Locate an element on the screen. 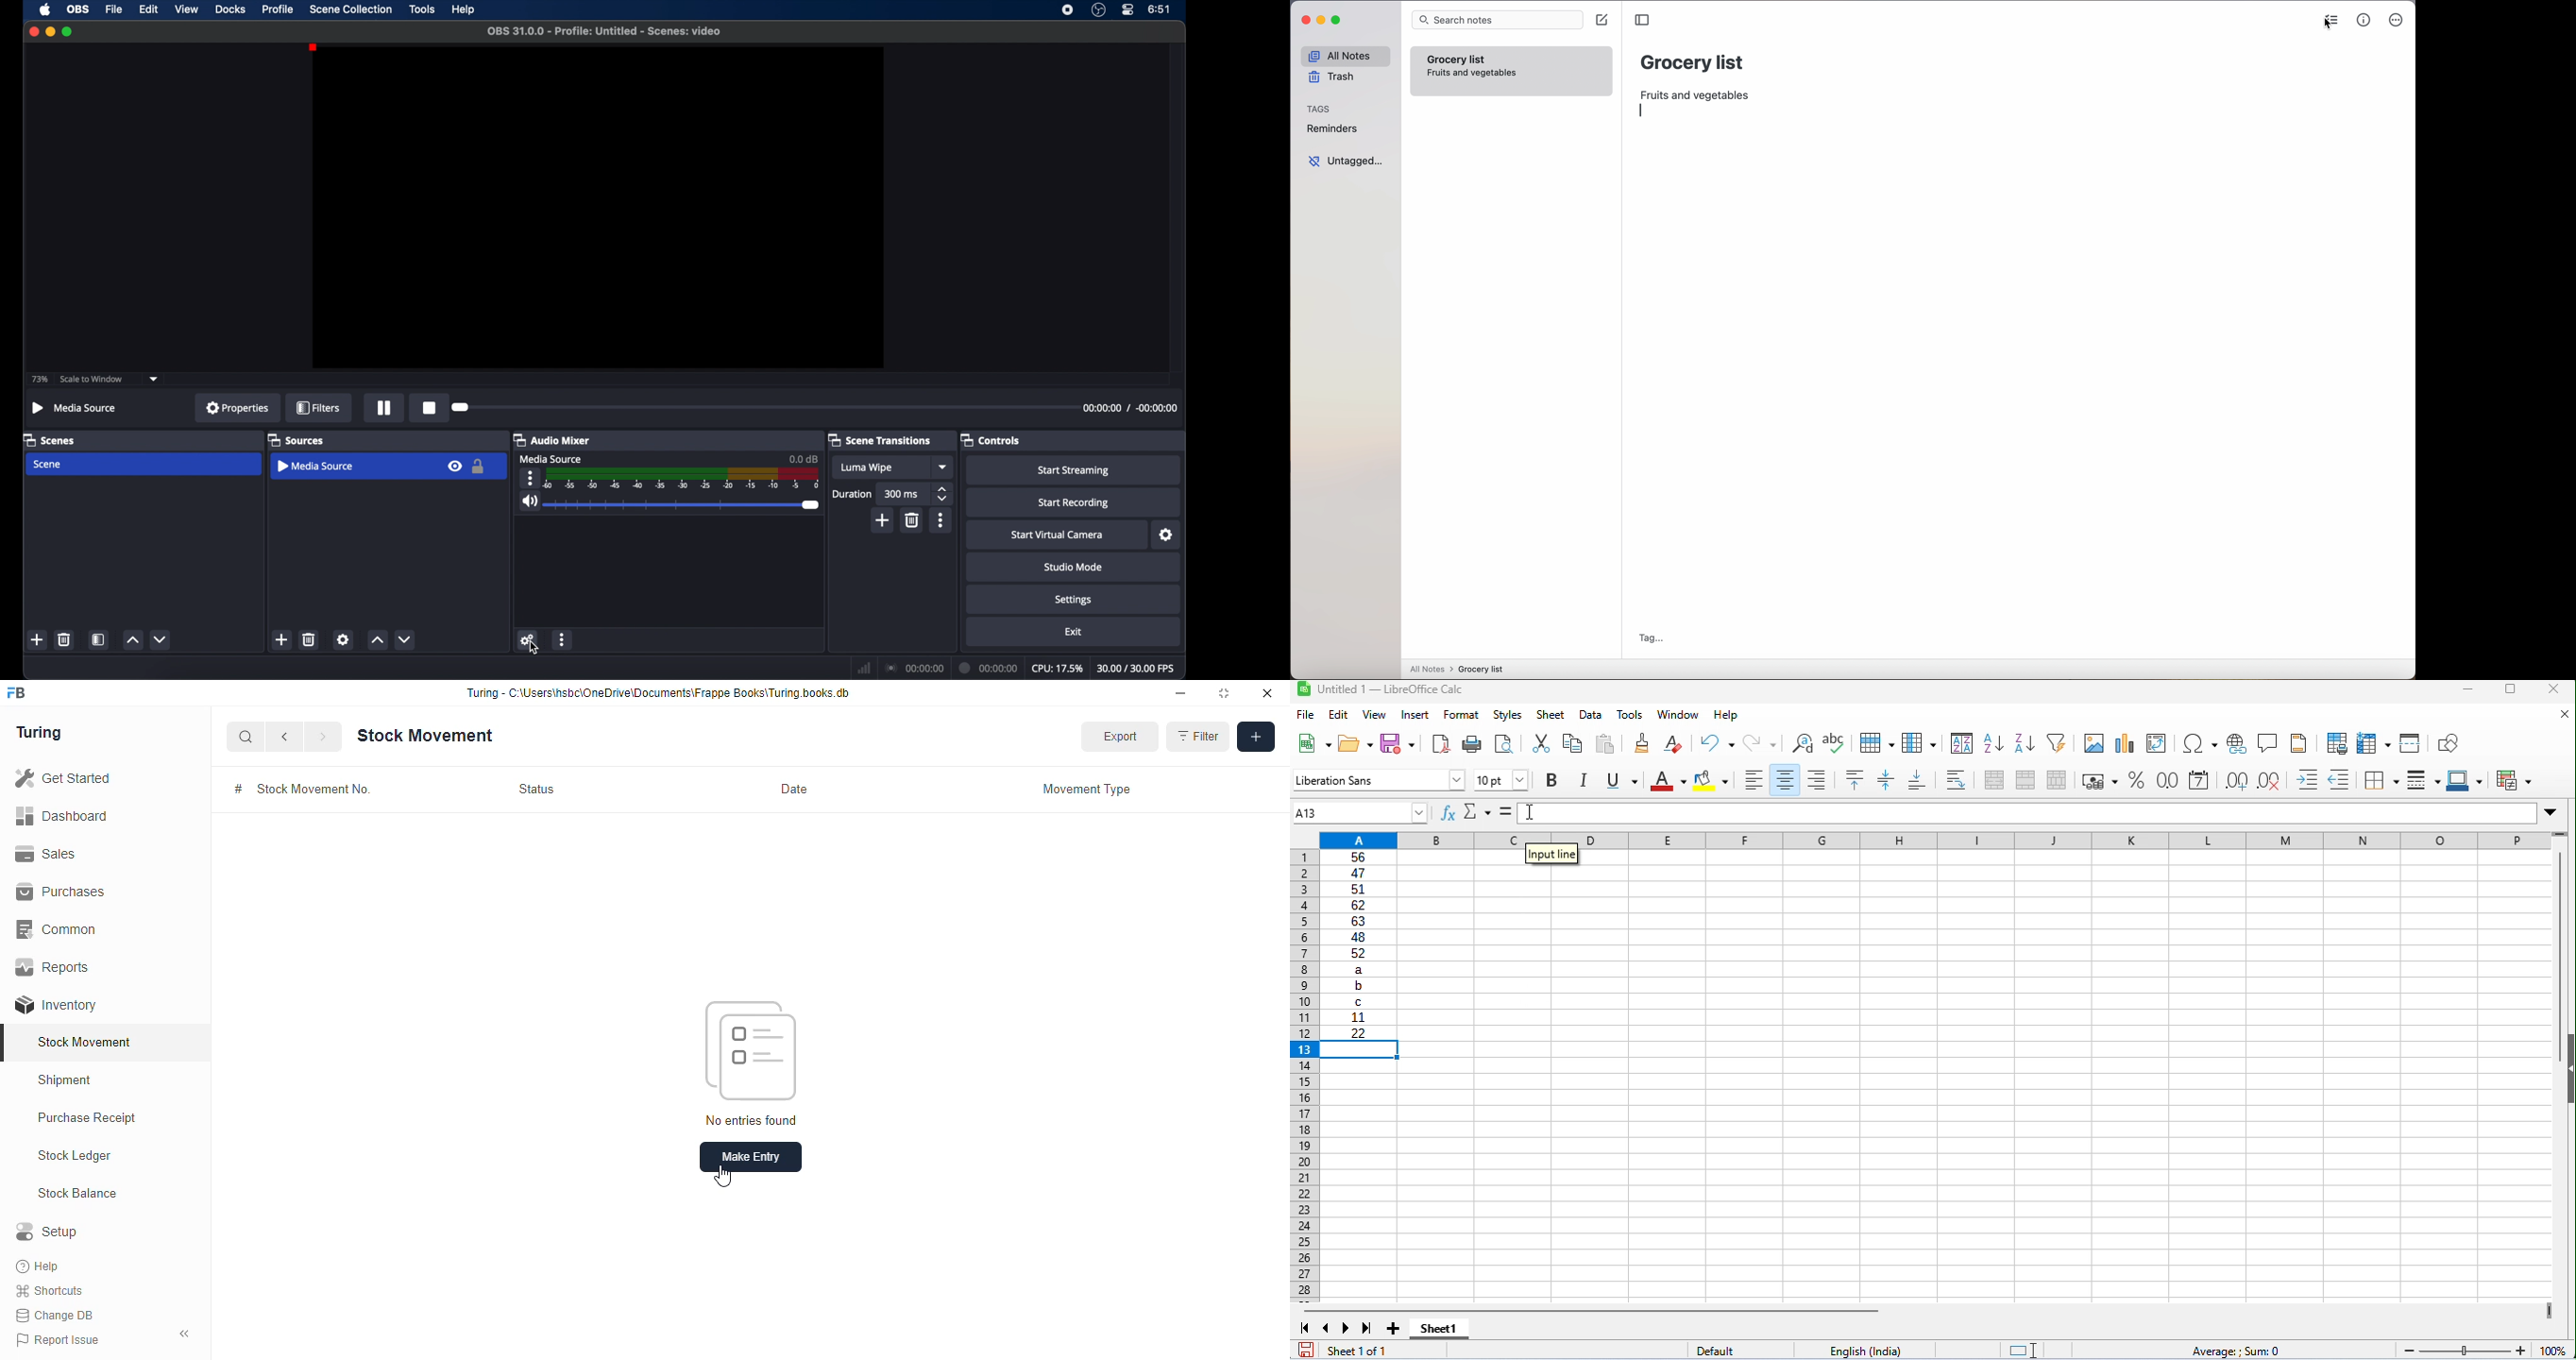 Image resolution: width=2576 pixels, height=1372 pixels. horizontal scroll bar is located at coordinates (1592, 1311).